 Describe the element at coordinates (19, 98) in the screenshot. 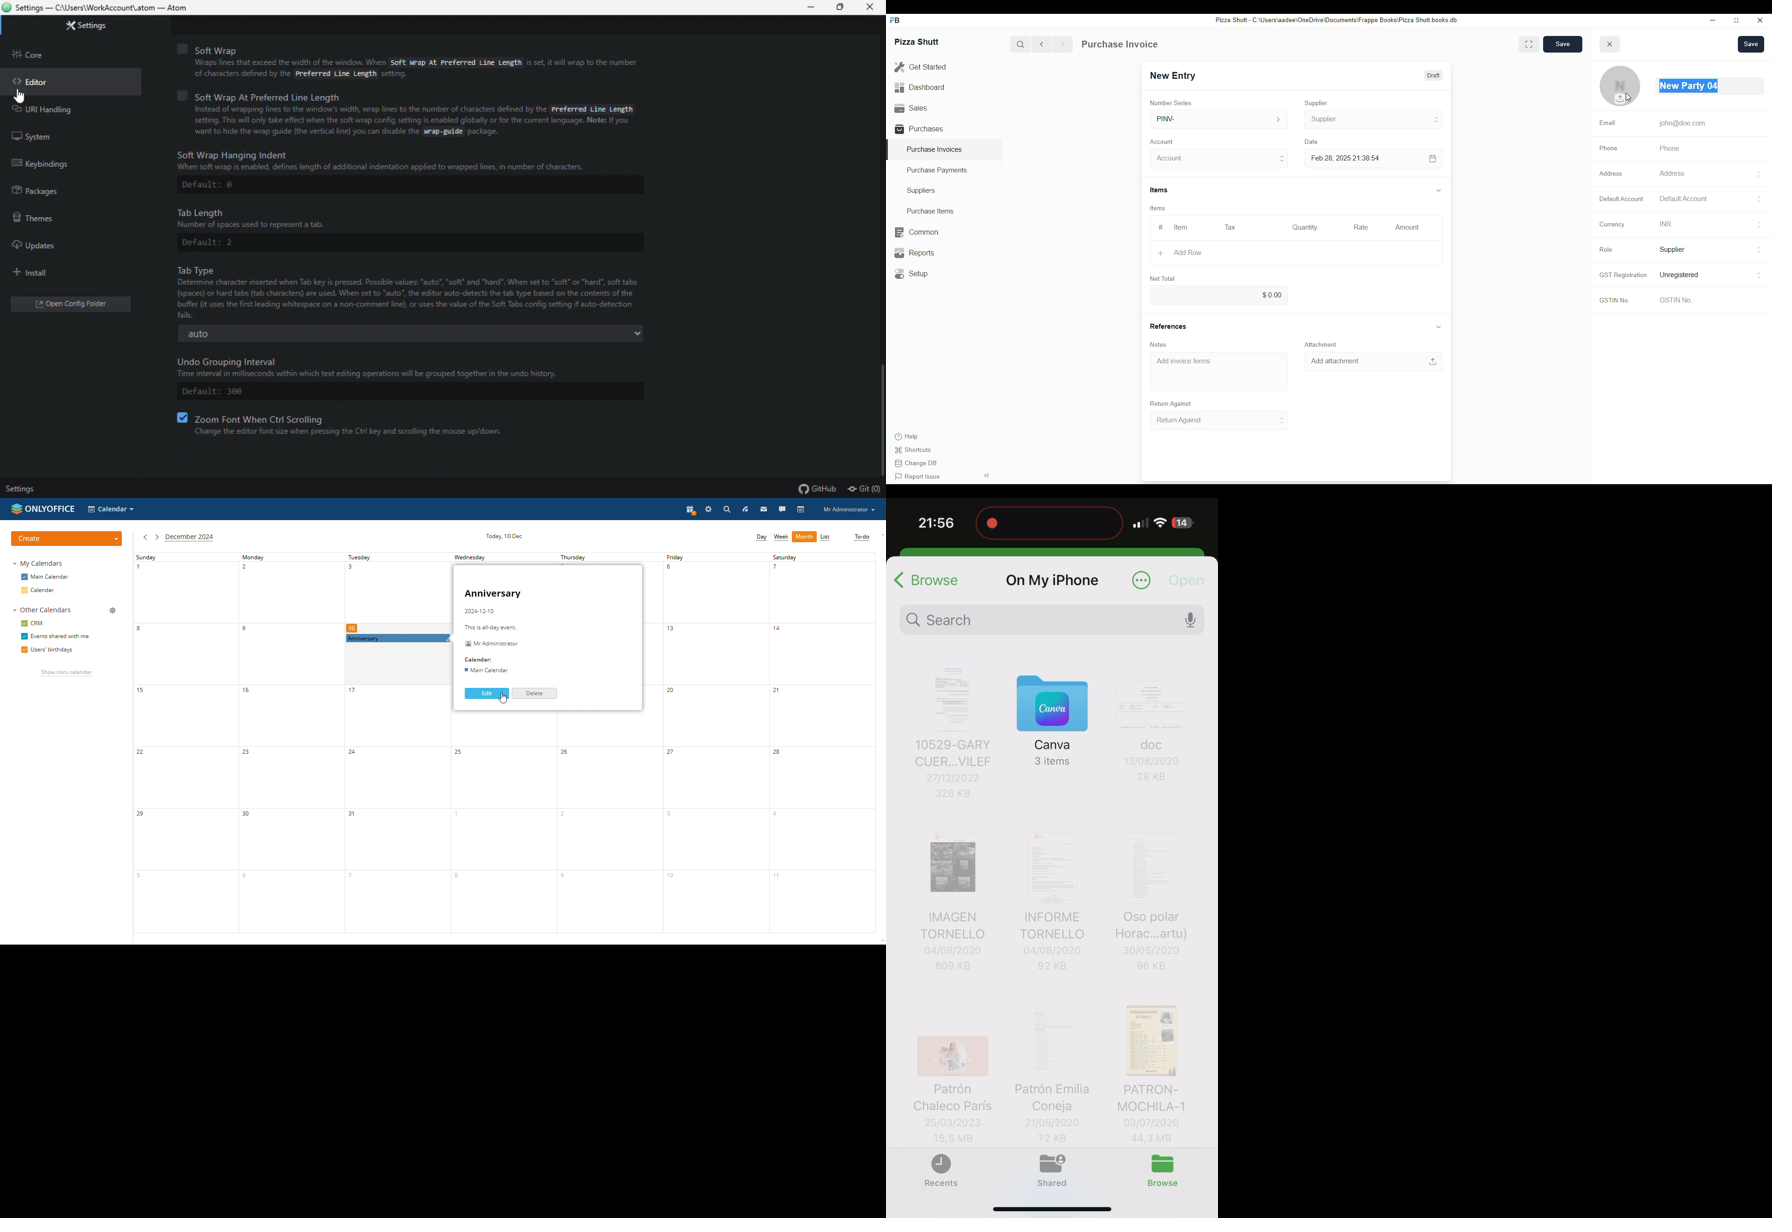

I see `cursor` at that location.